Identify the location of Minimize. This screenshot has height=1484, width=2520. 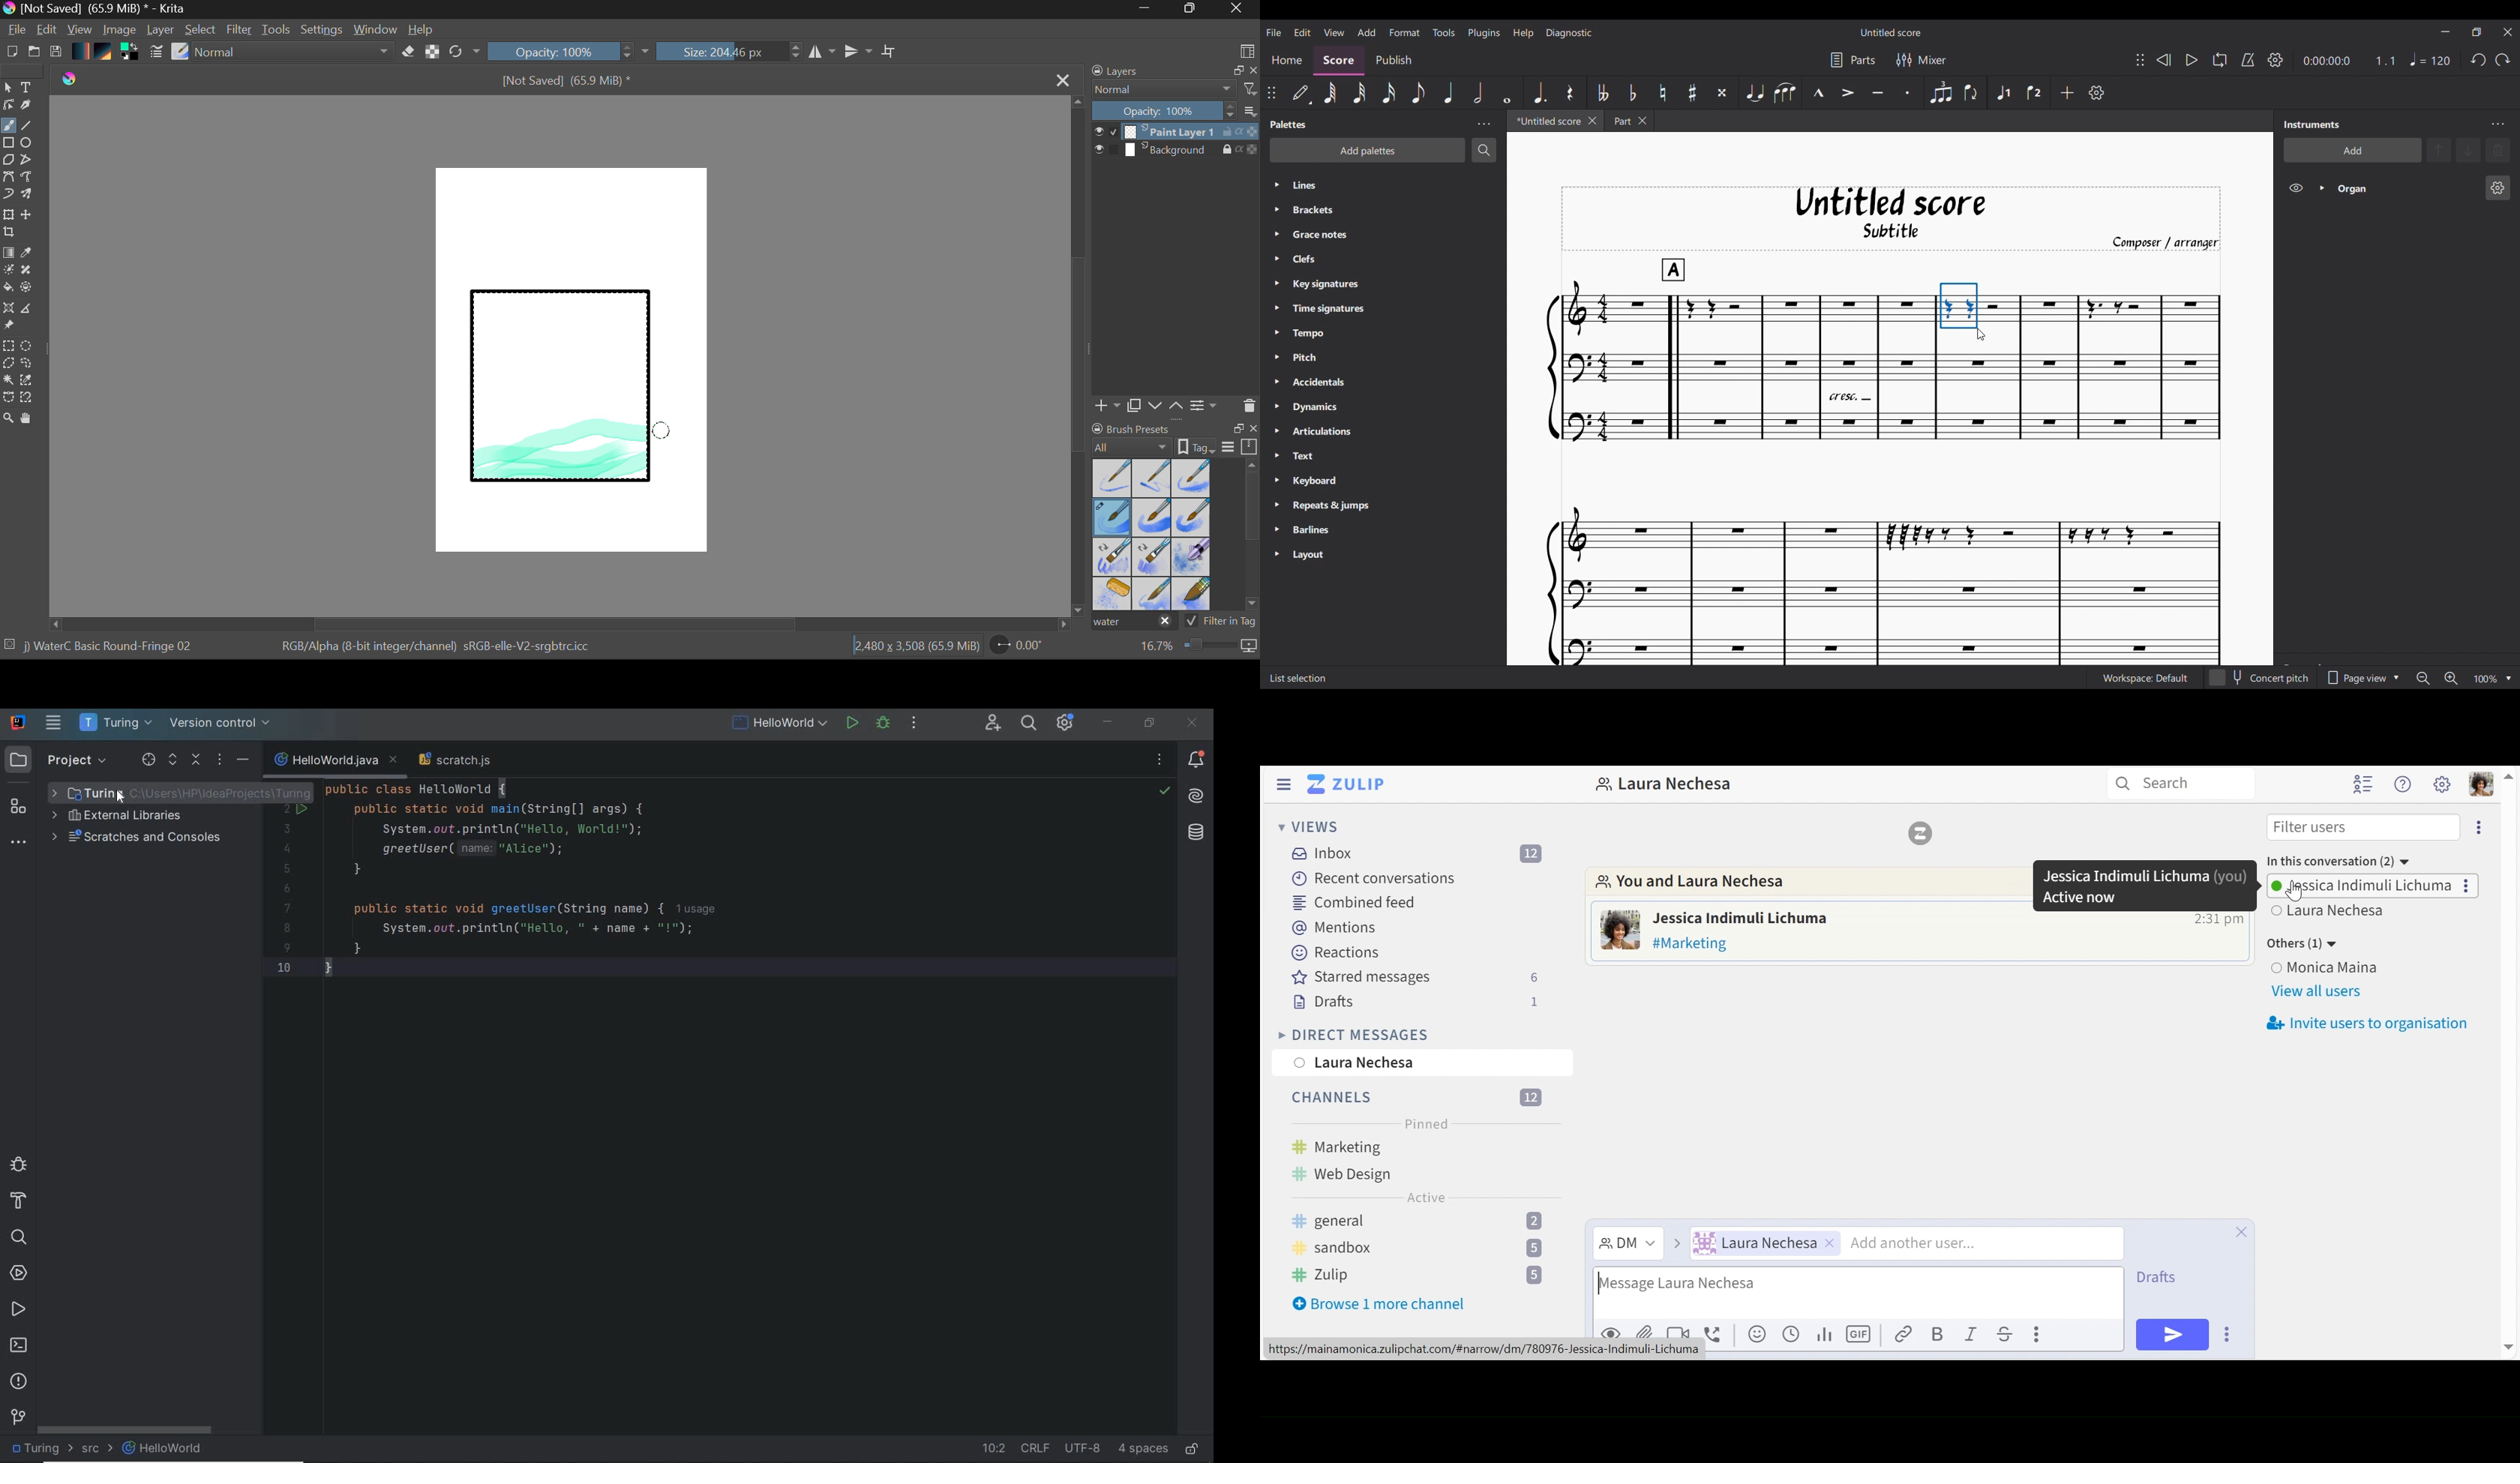
(1192, 9).